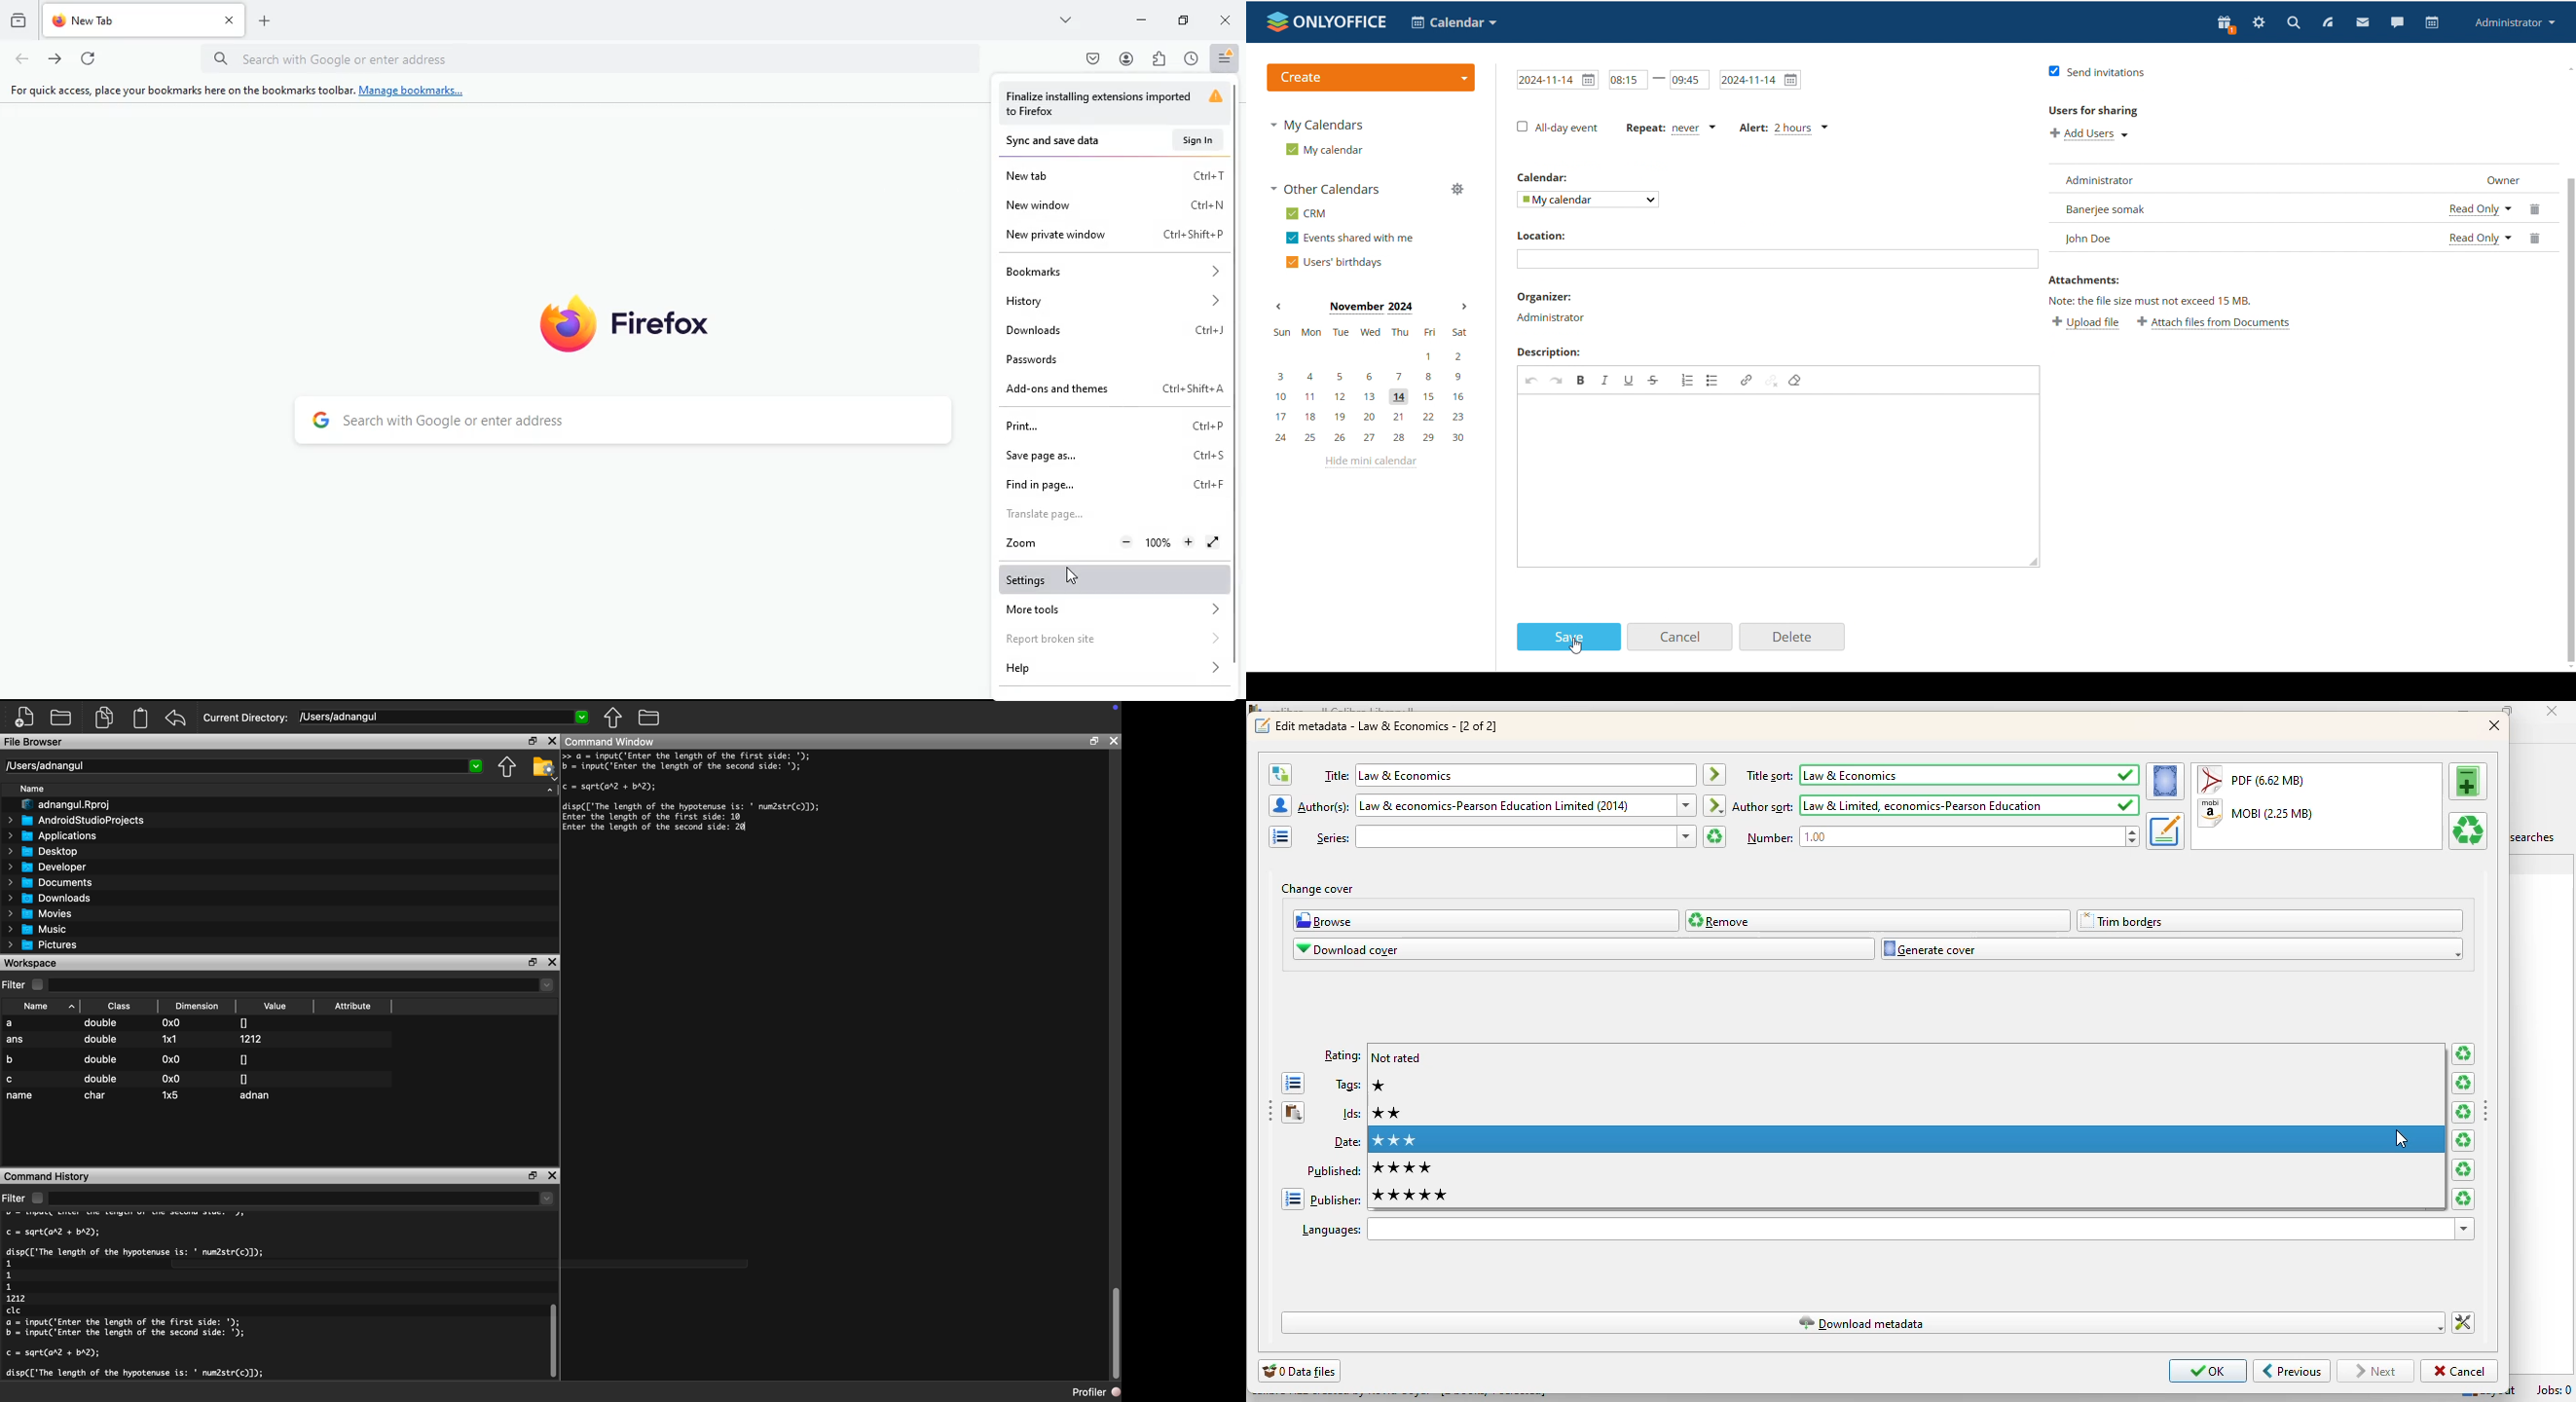  Describe the element at coordinates (534, 962) in the screenshot. I see `restore down` at that location.